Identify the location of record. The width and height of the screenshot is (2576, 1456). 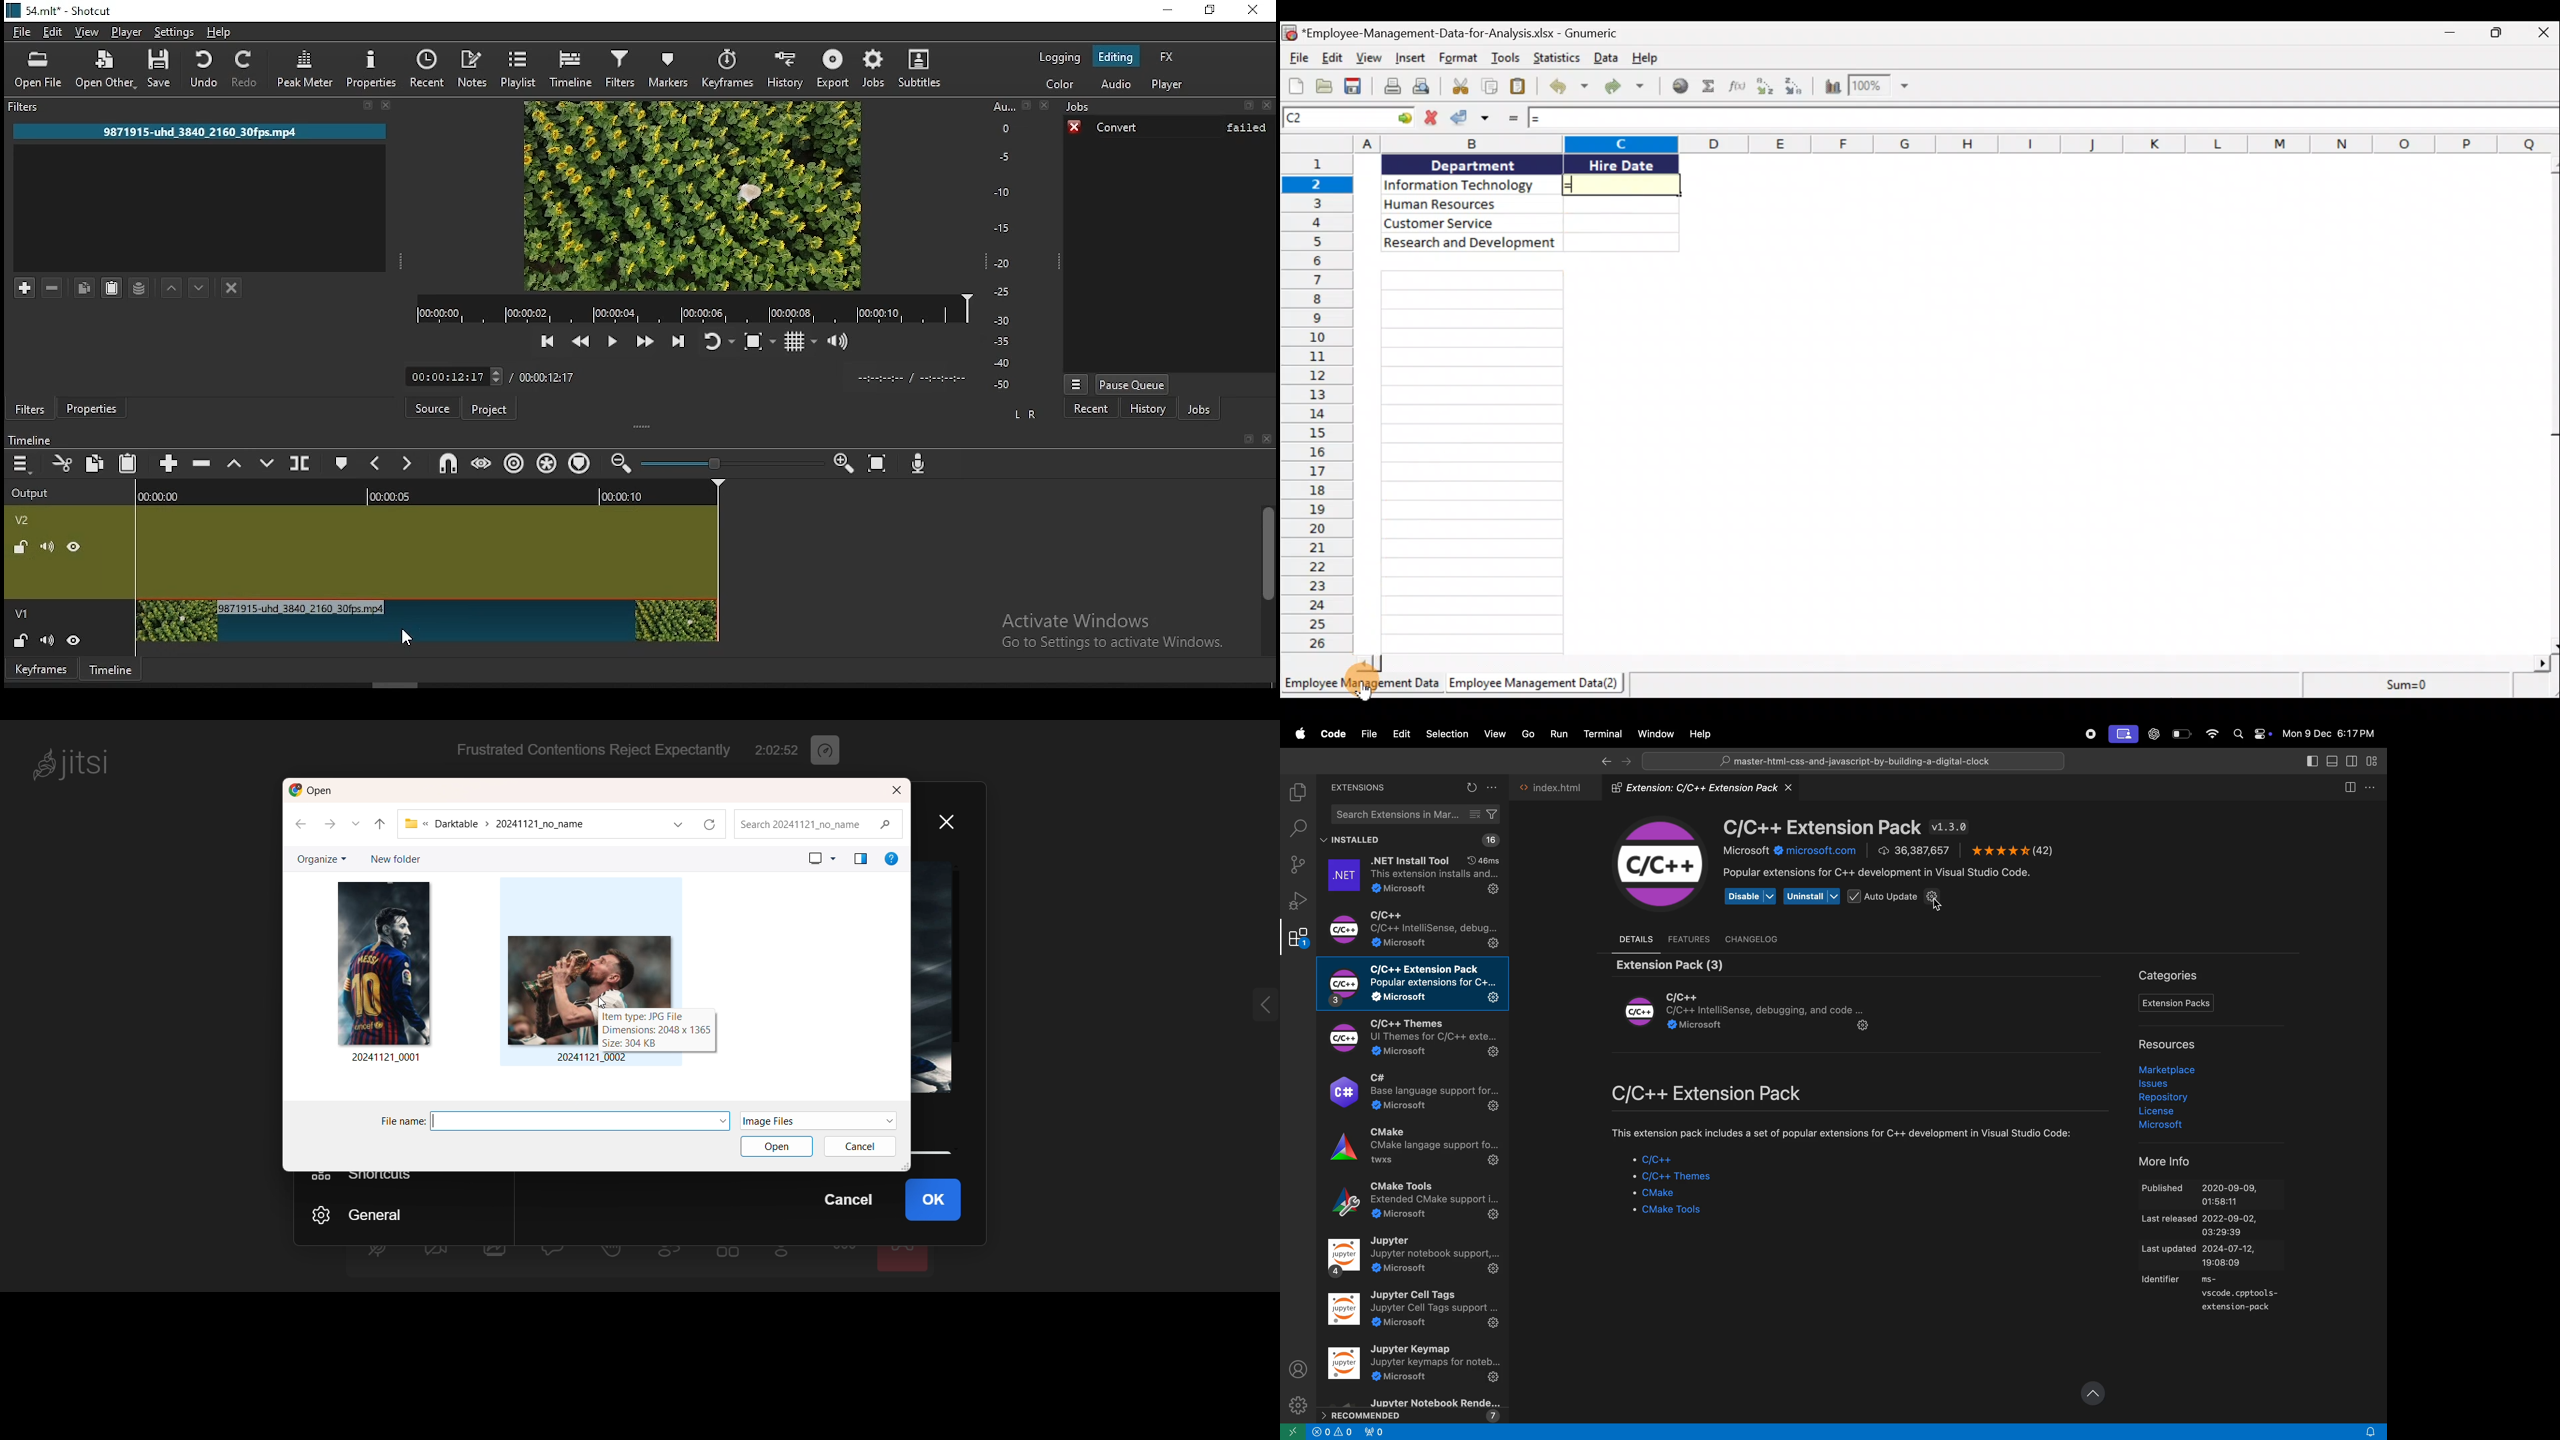
(2085, 734).